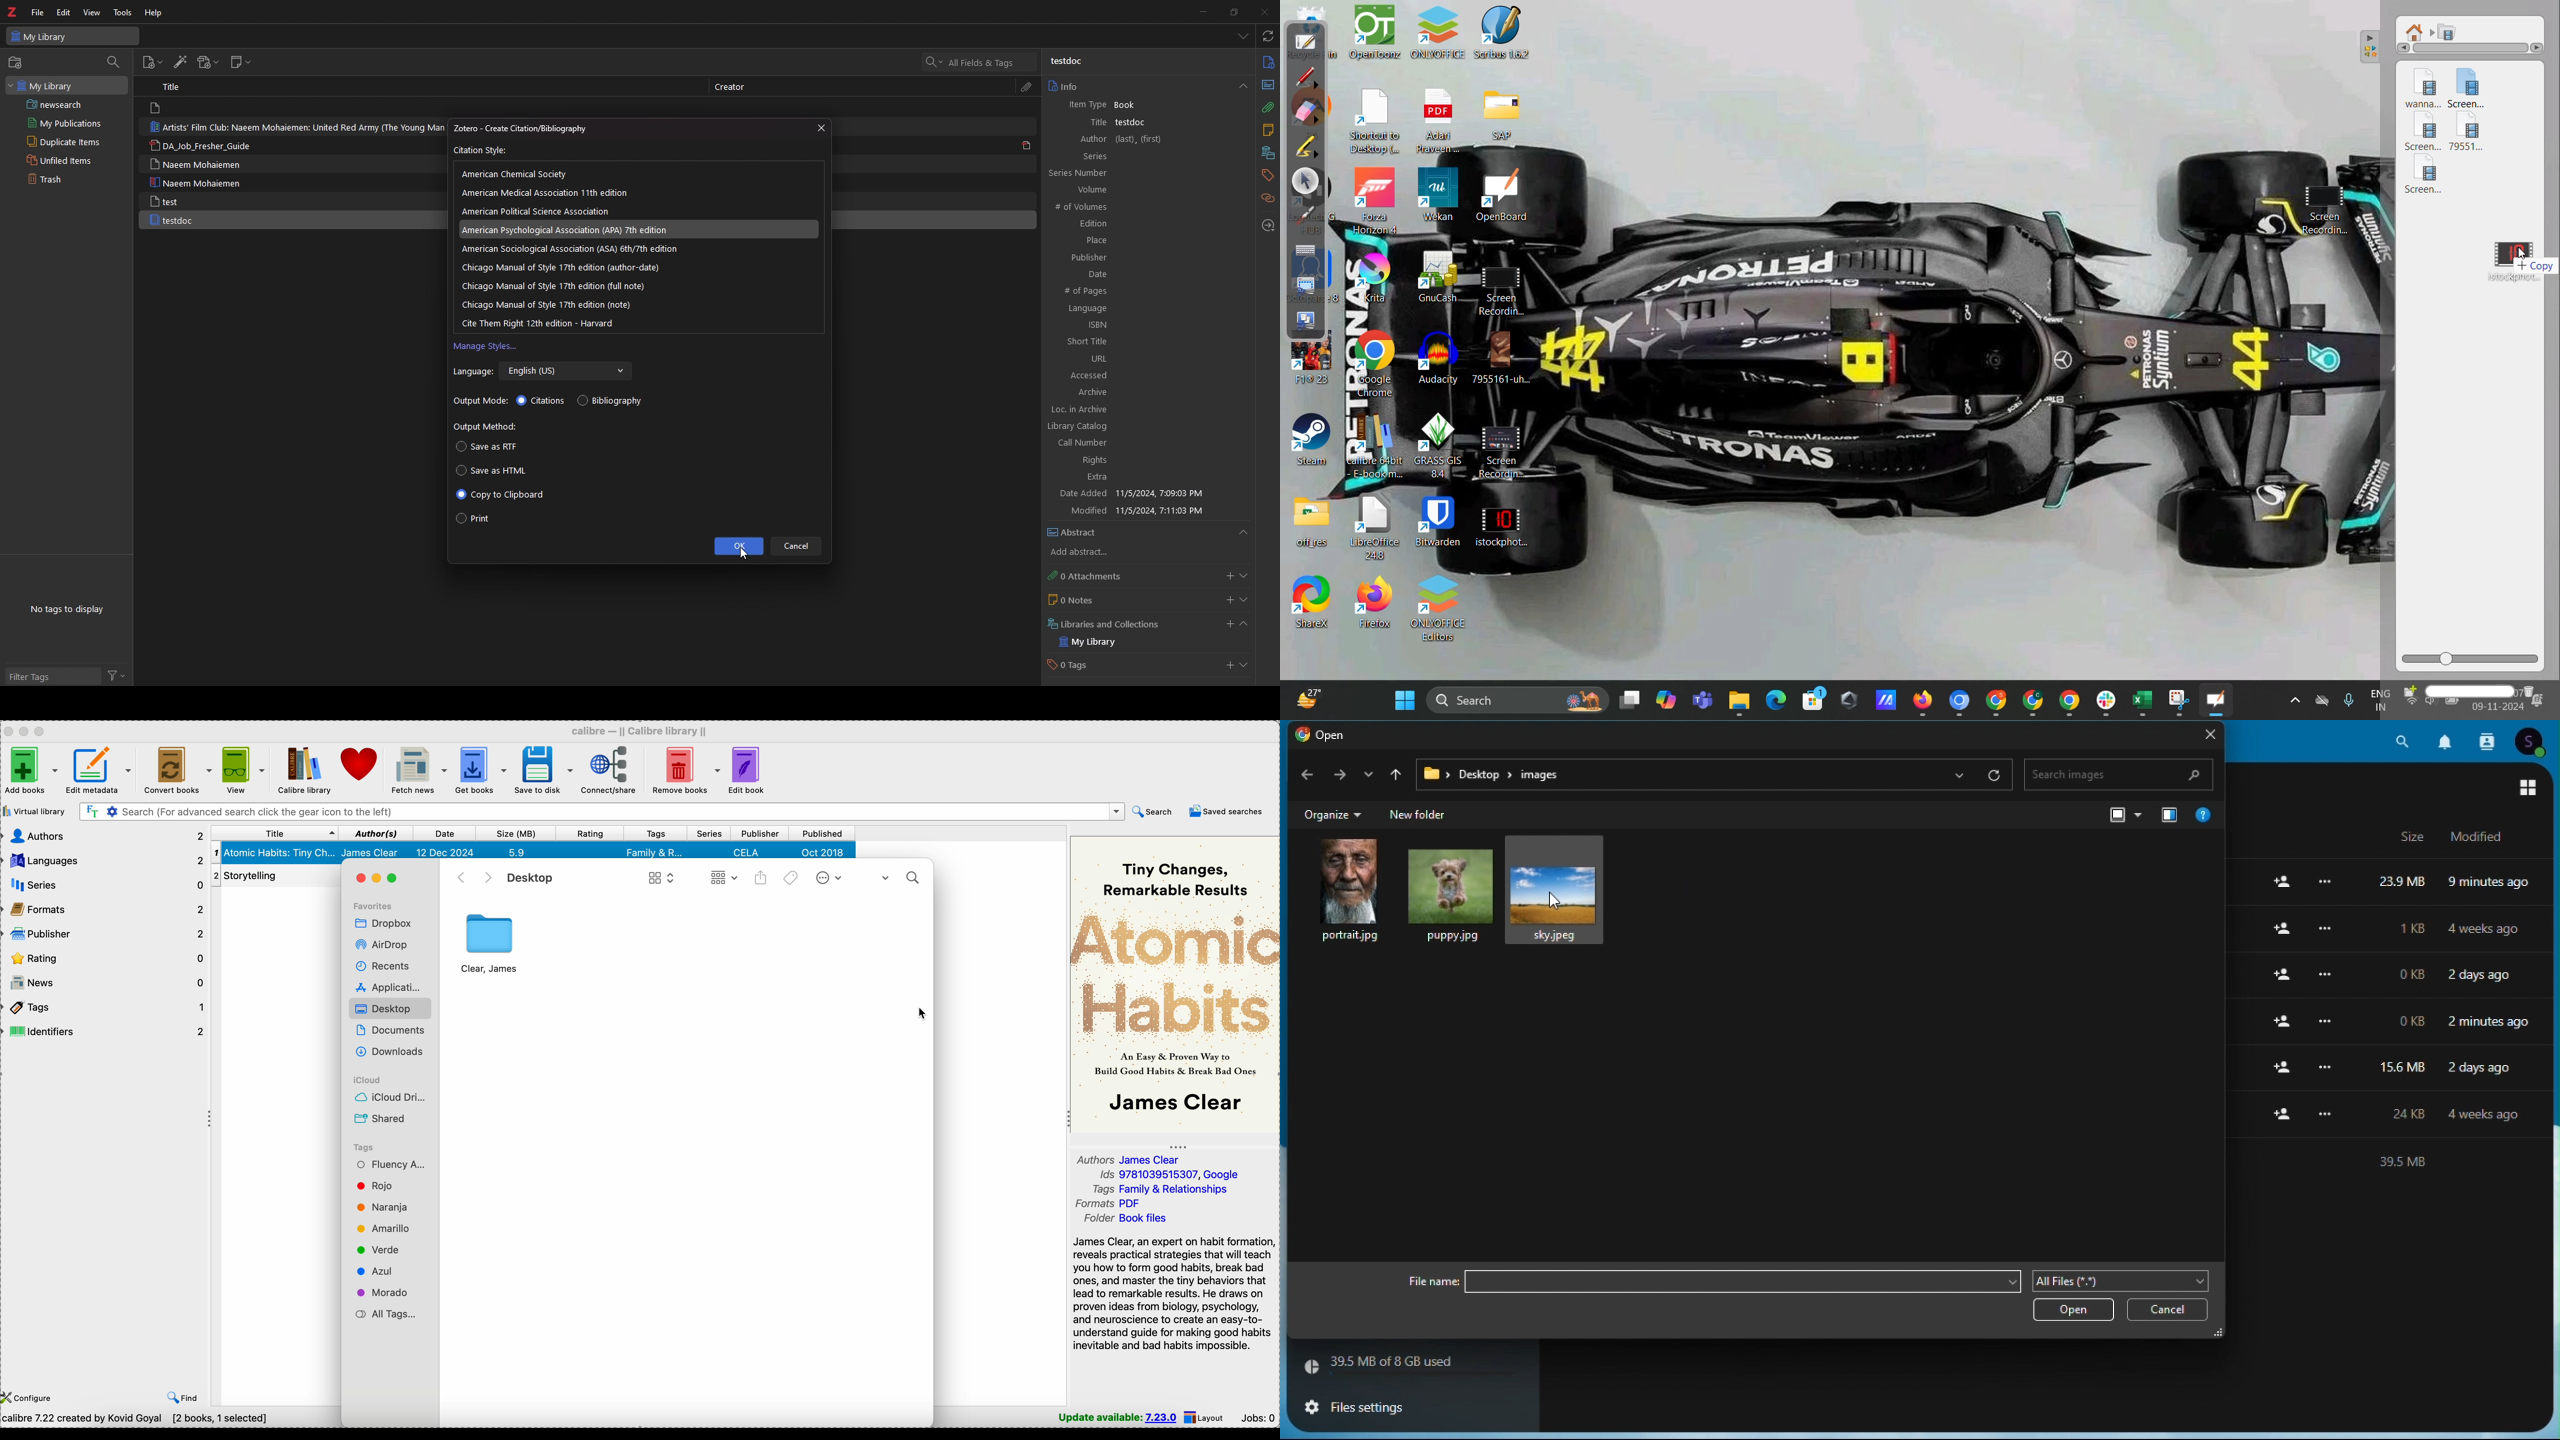 The height and width of the screenshot is (1456, 2576). What do you see at coordinates (1205, 1418) in the screenshot?
I see `layout` at bounding box center [1205, 1418].